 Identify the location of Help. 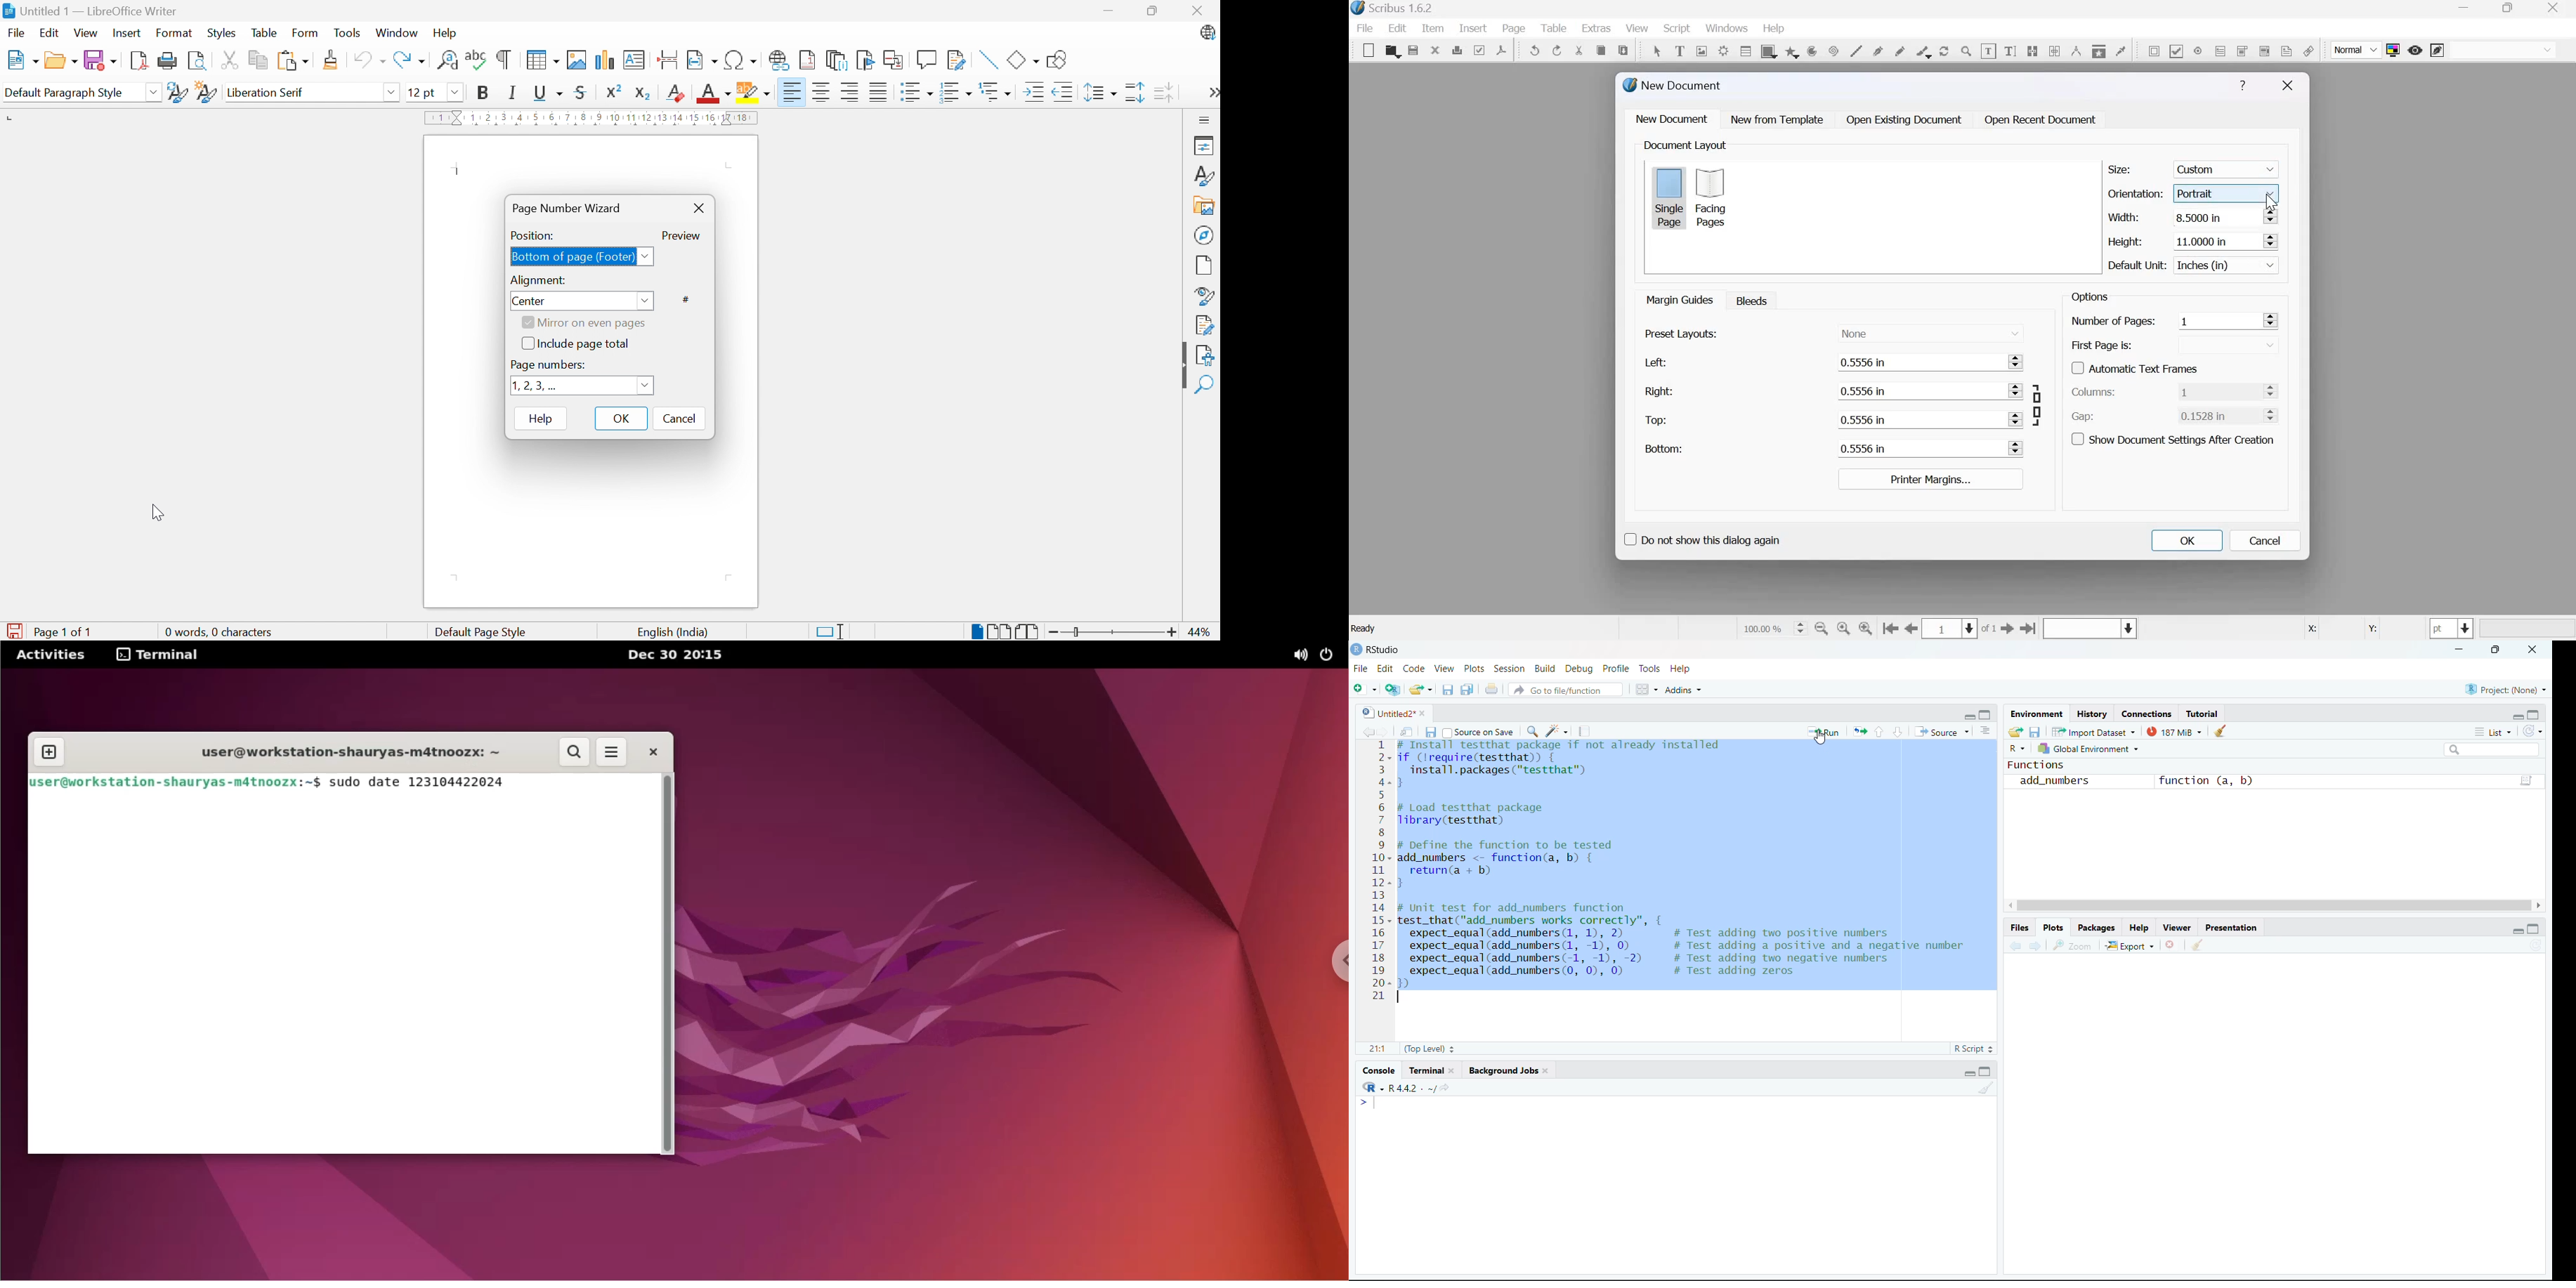
(2142, 928).